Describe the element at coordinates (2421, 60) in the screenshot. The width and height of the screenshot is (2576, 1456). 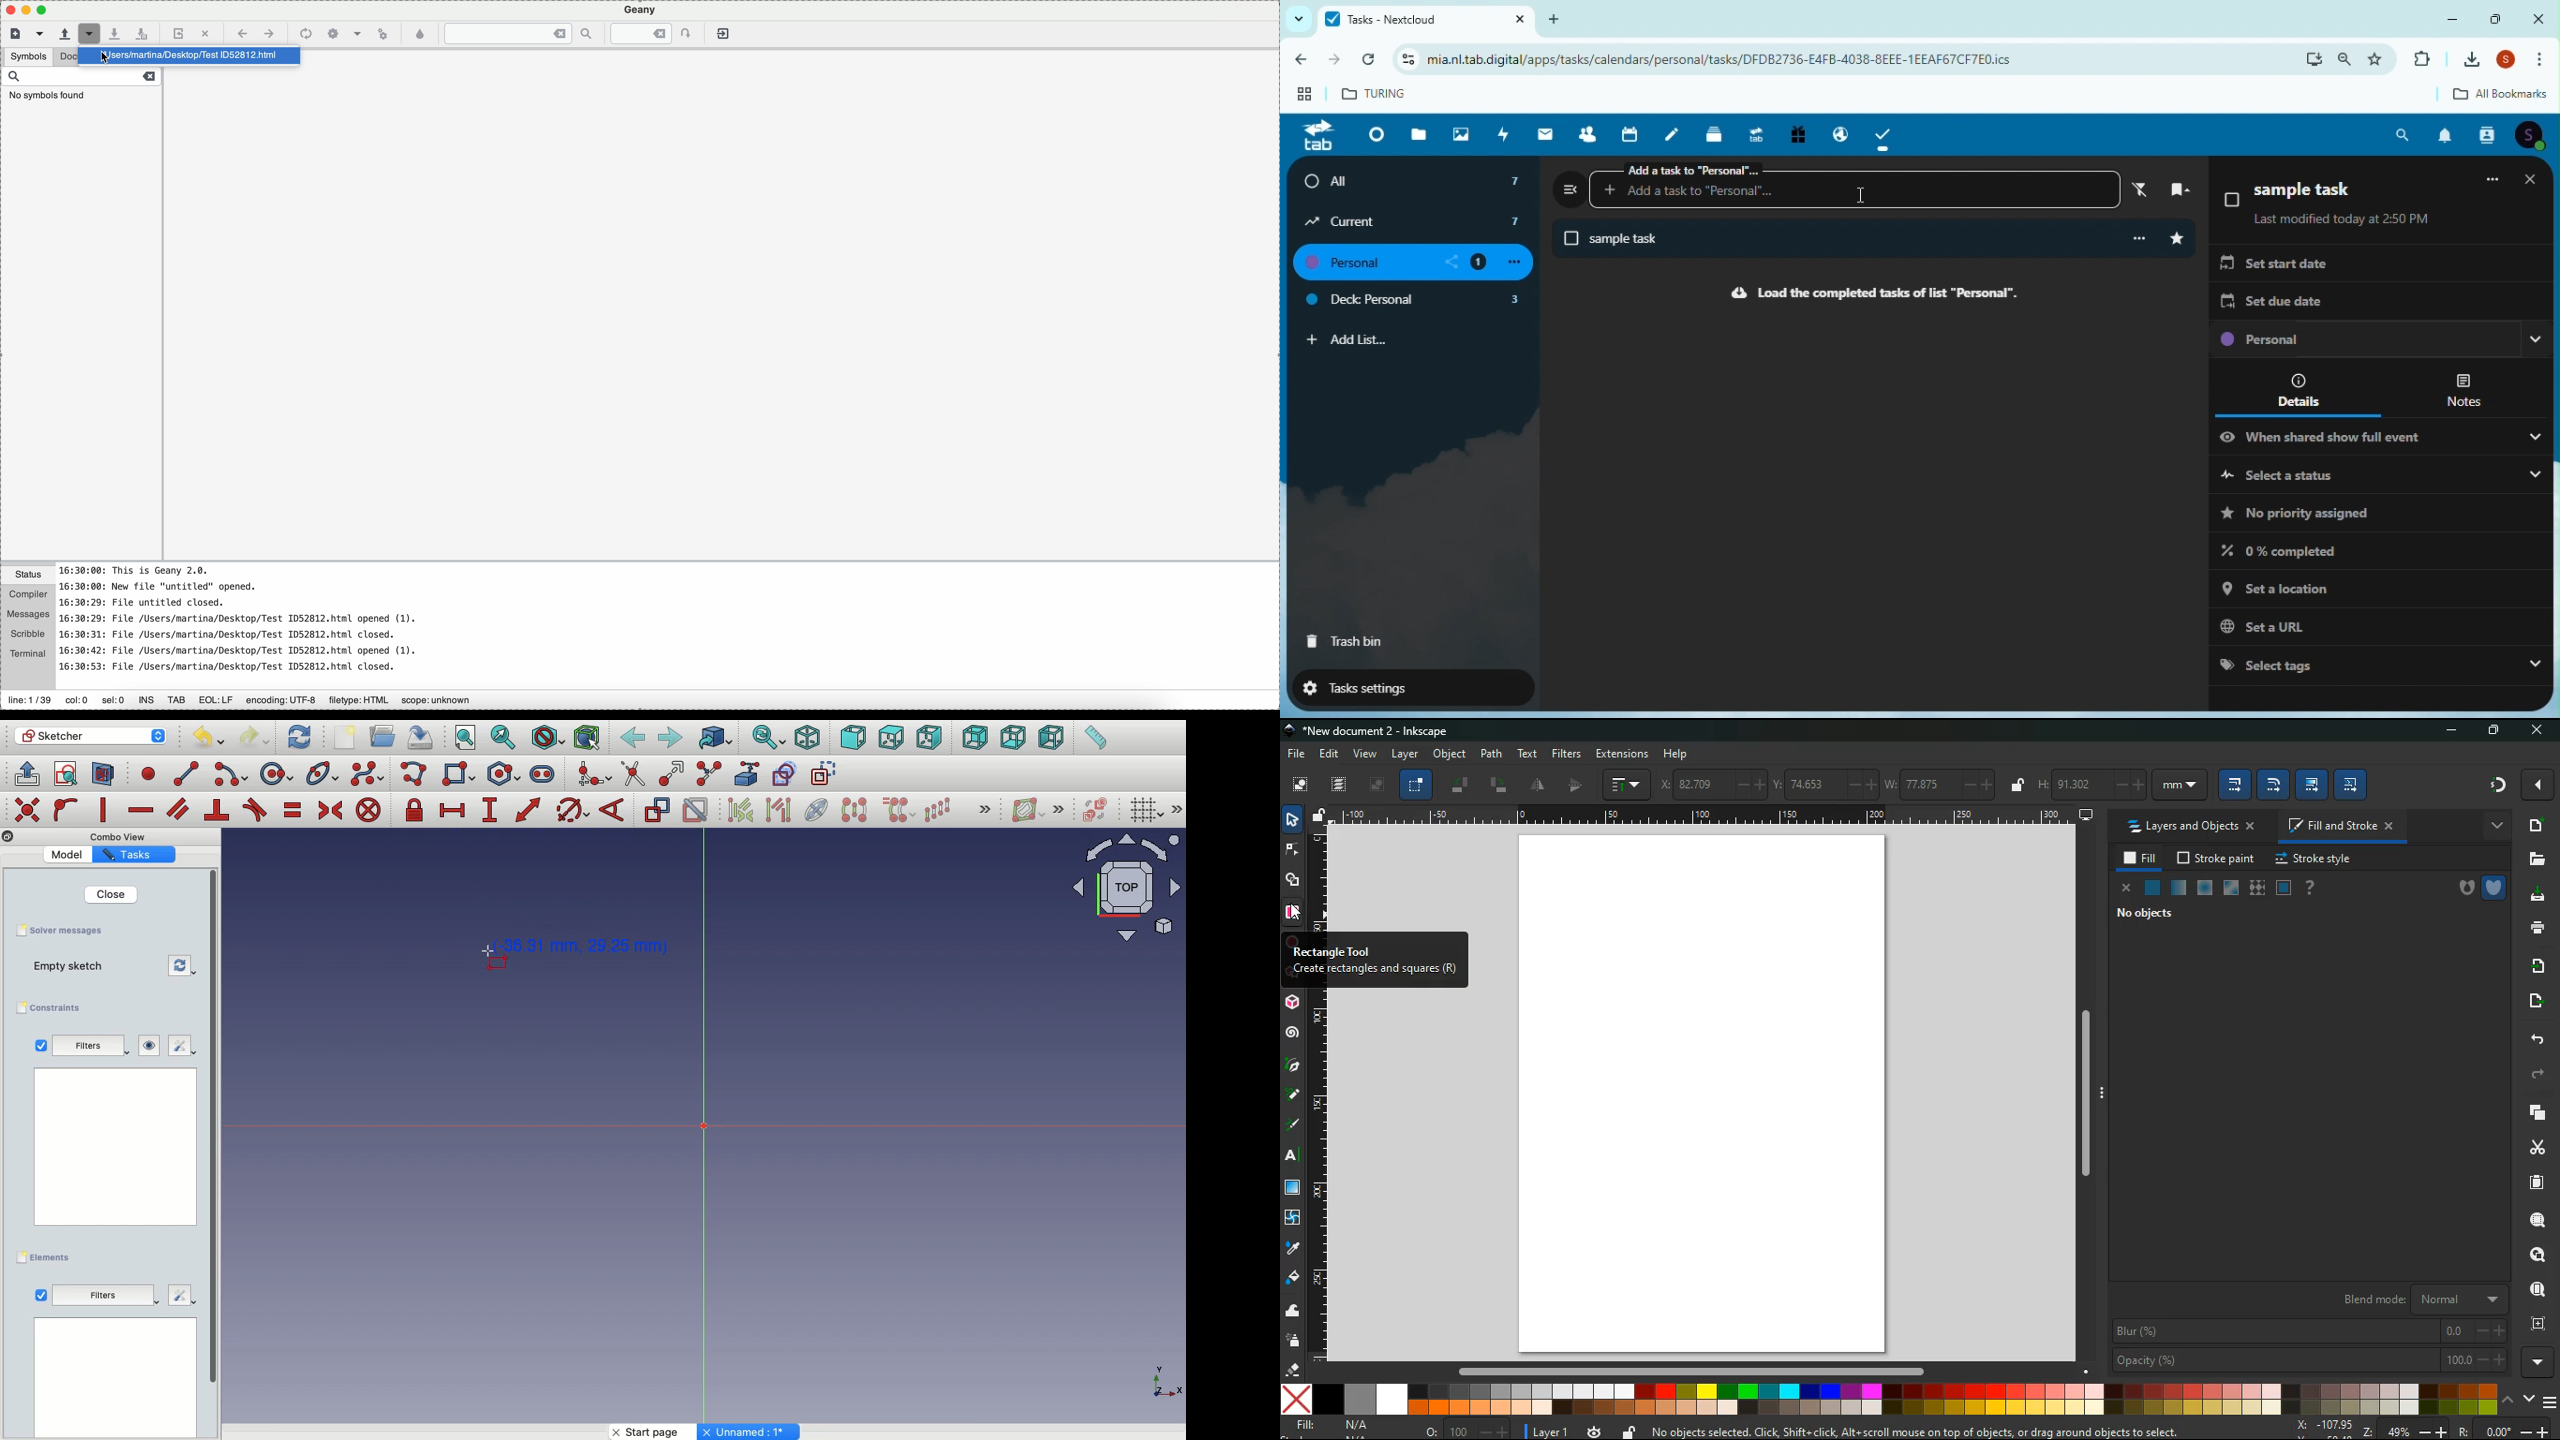
I see `Extensions` at that location.